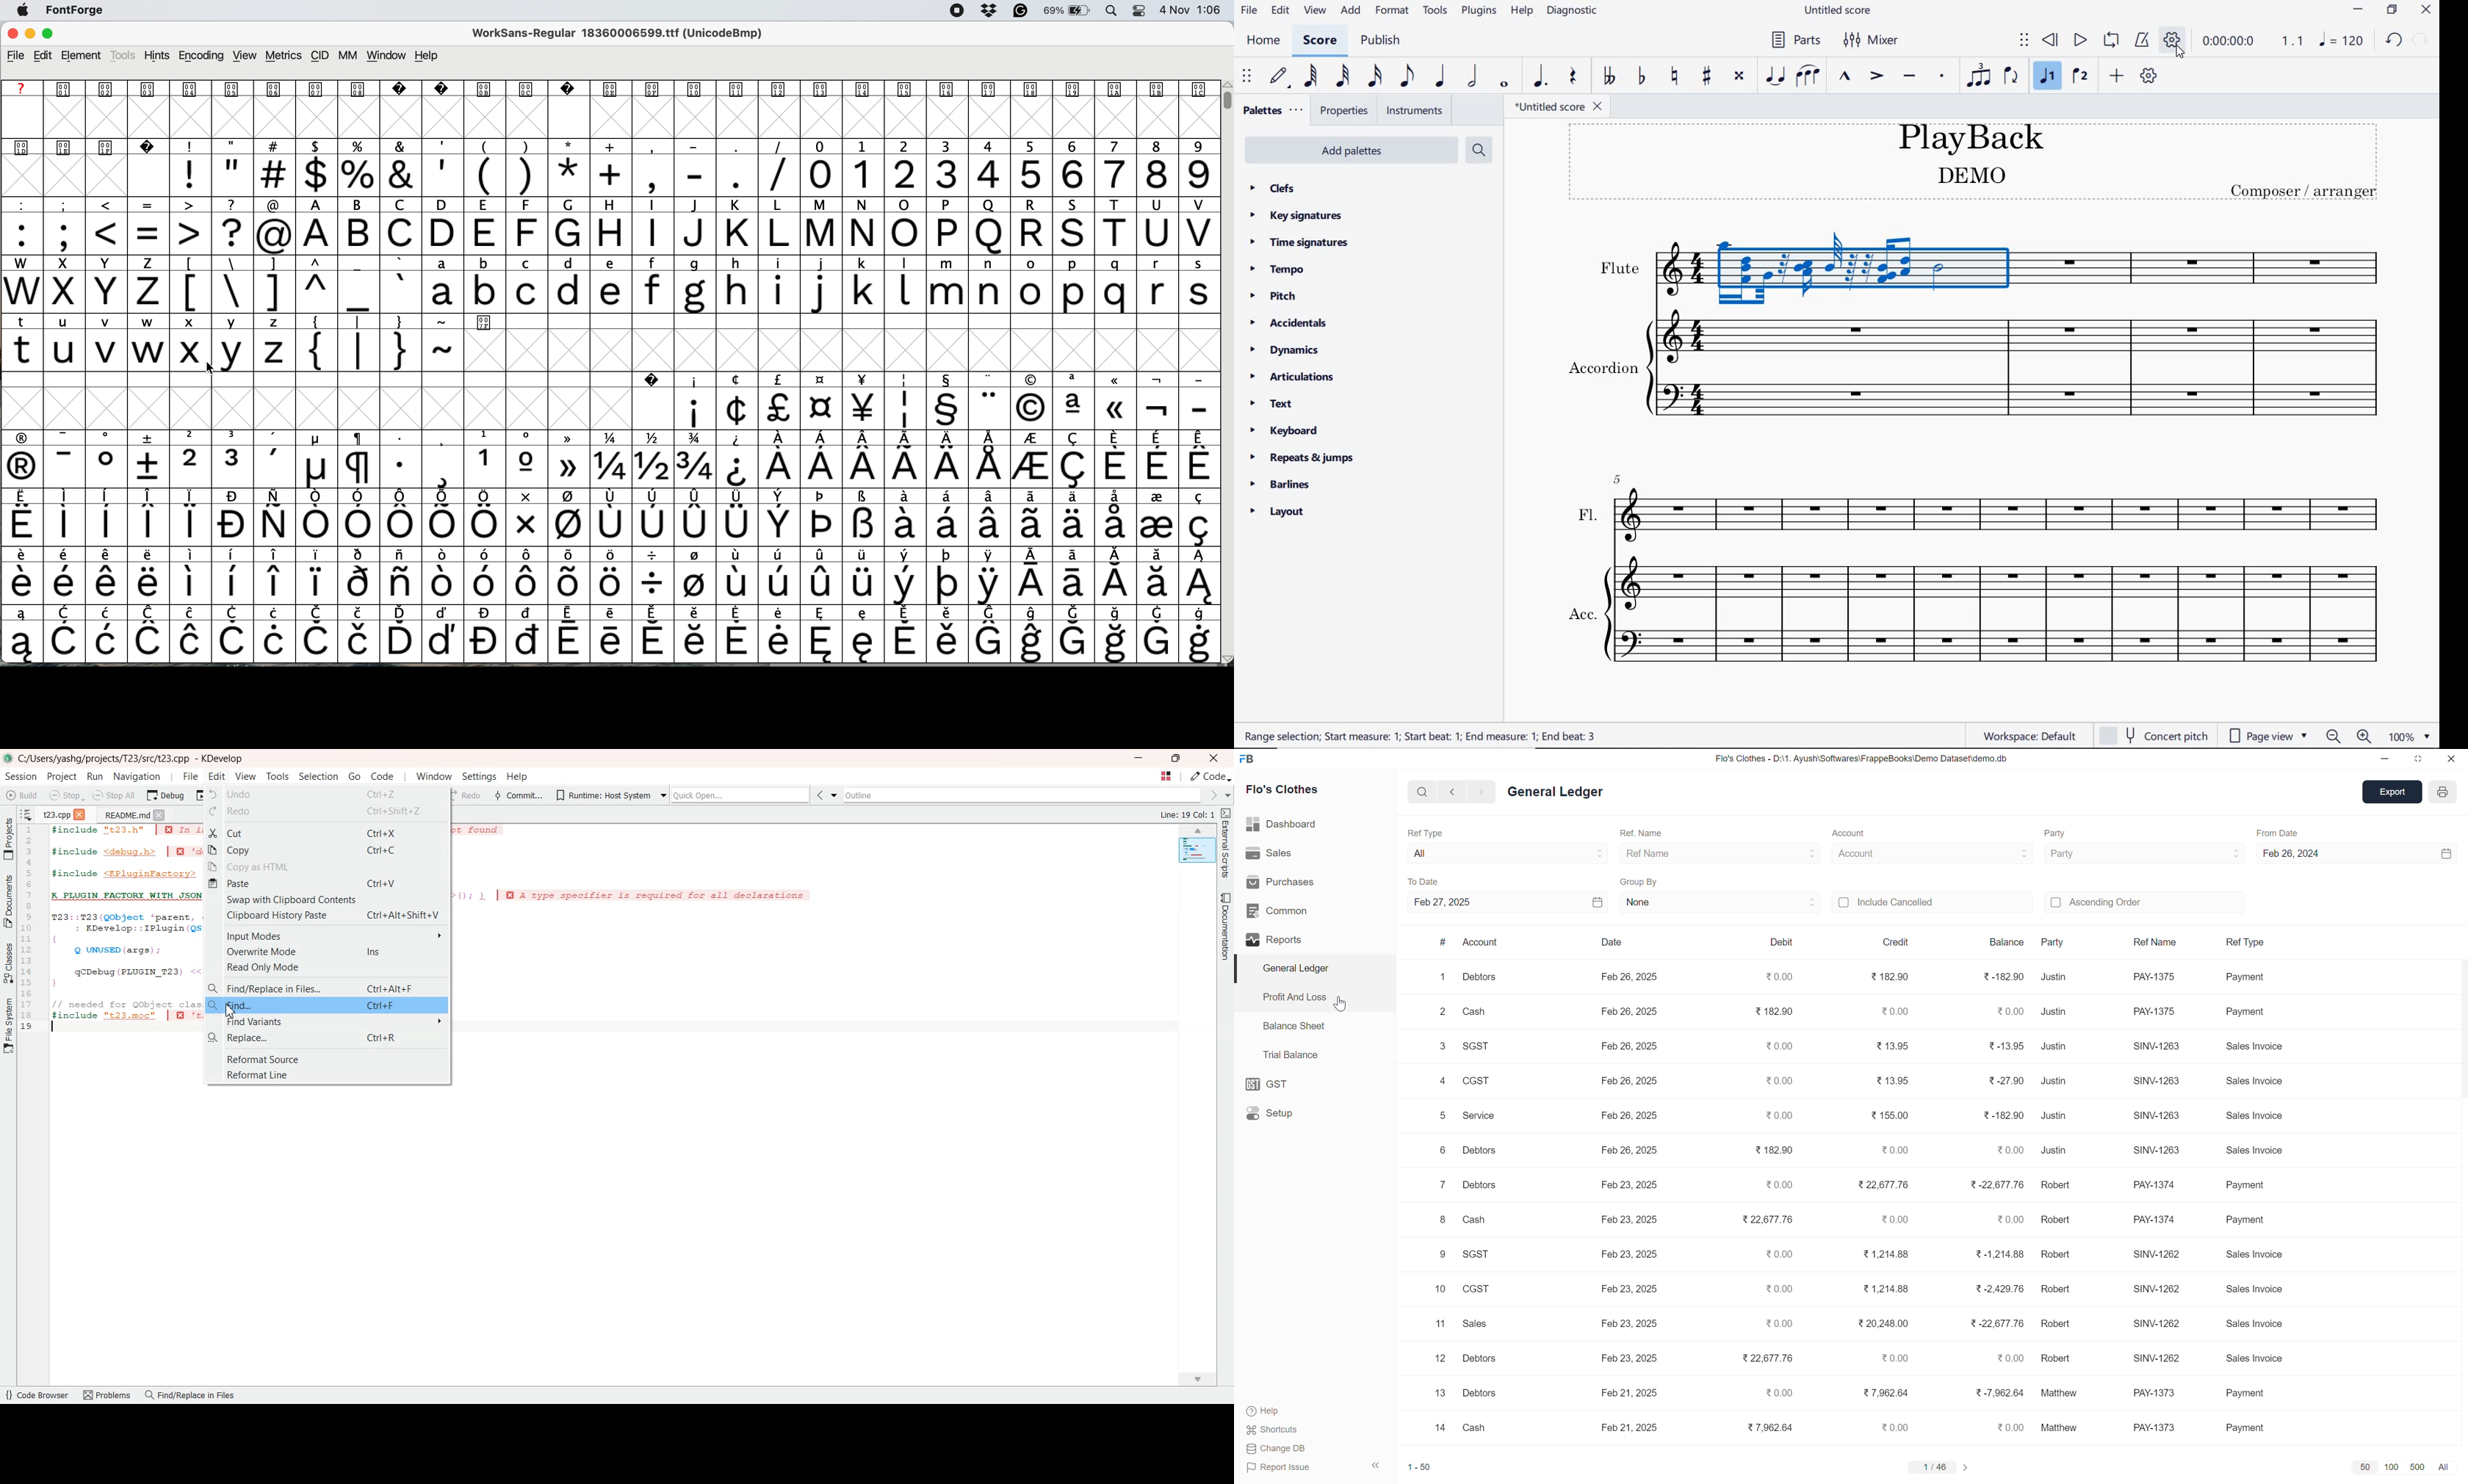 This screenshot has width=2492, height=1484. I want to click on ₹-182.90, so click(2000, 976).